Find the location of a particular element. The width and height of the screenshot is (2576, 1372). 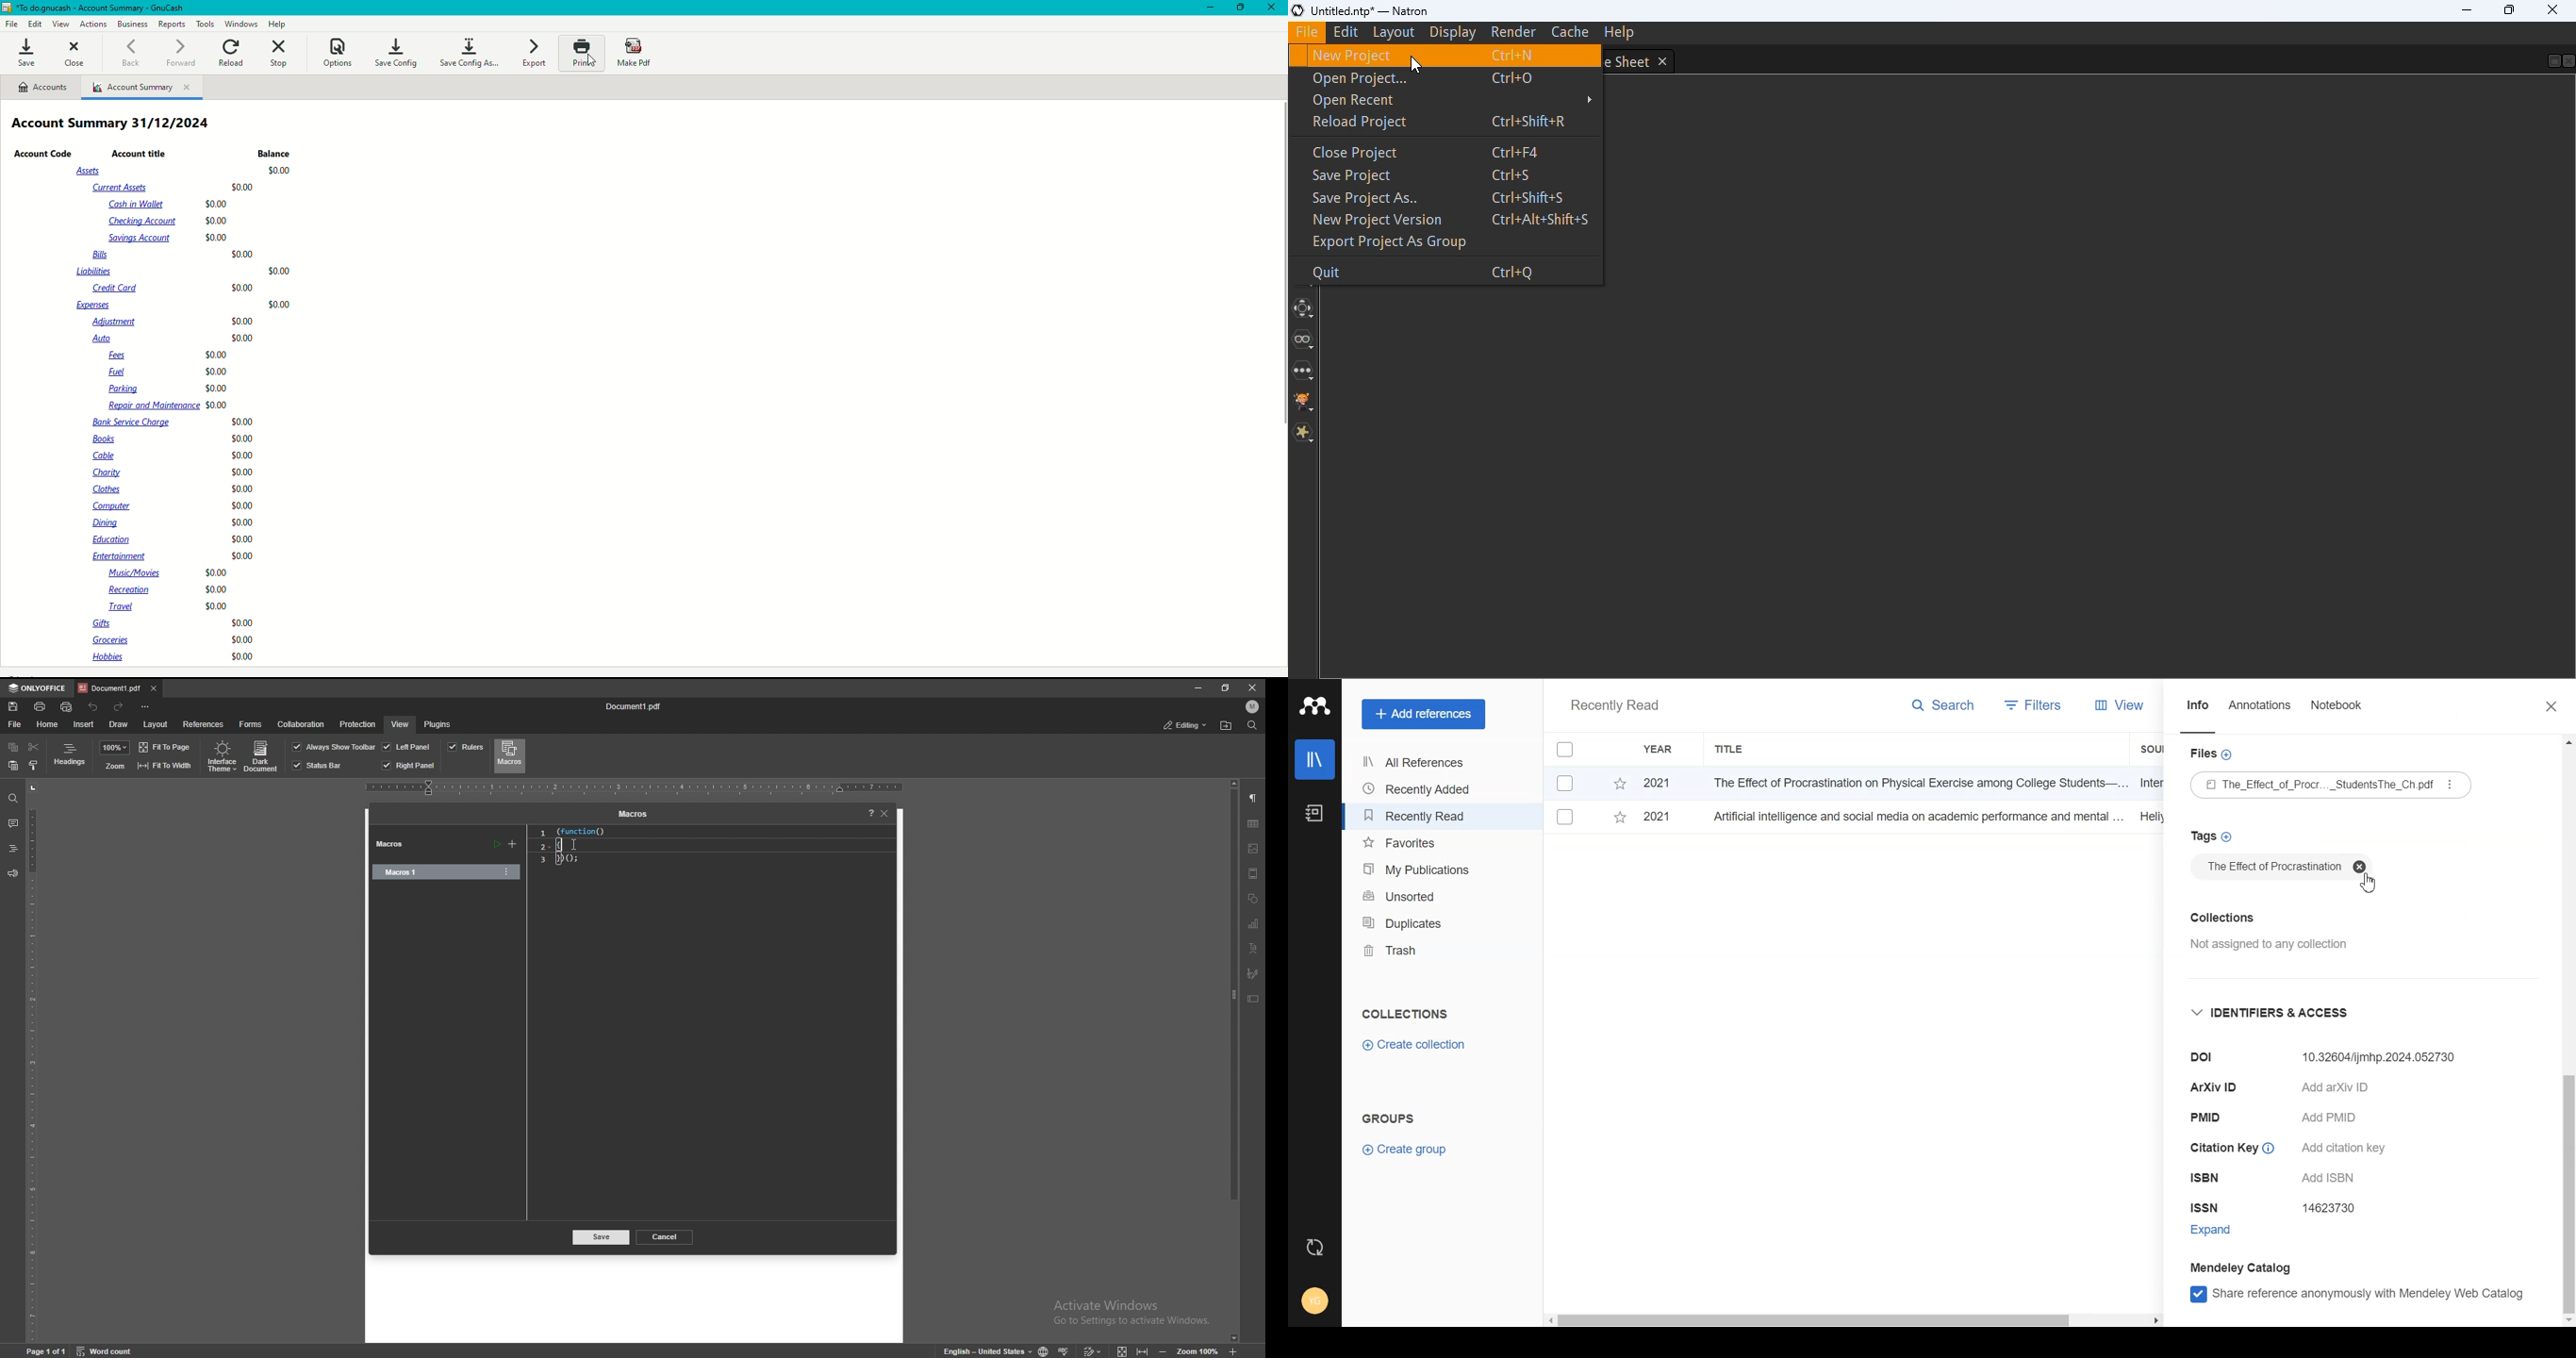

customize toolbar is located at coordinates (147, 707).